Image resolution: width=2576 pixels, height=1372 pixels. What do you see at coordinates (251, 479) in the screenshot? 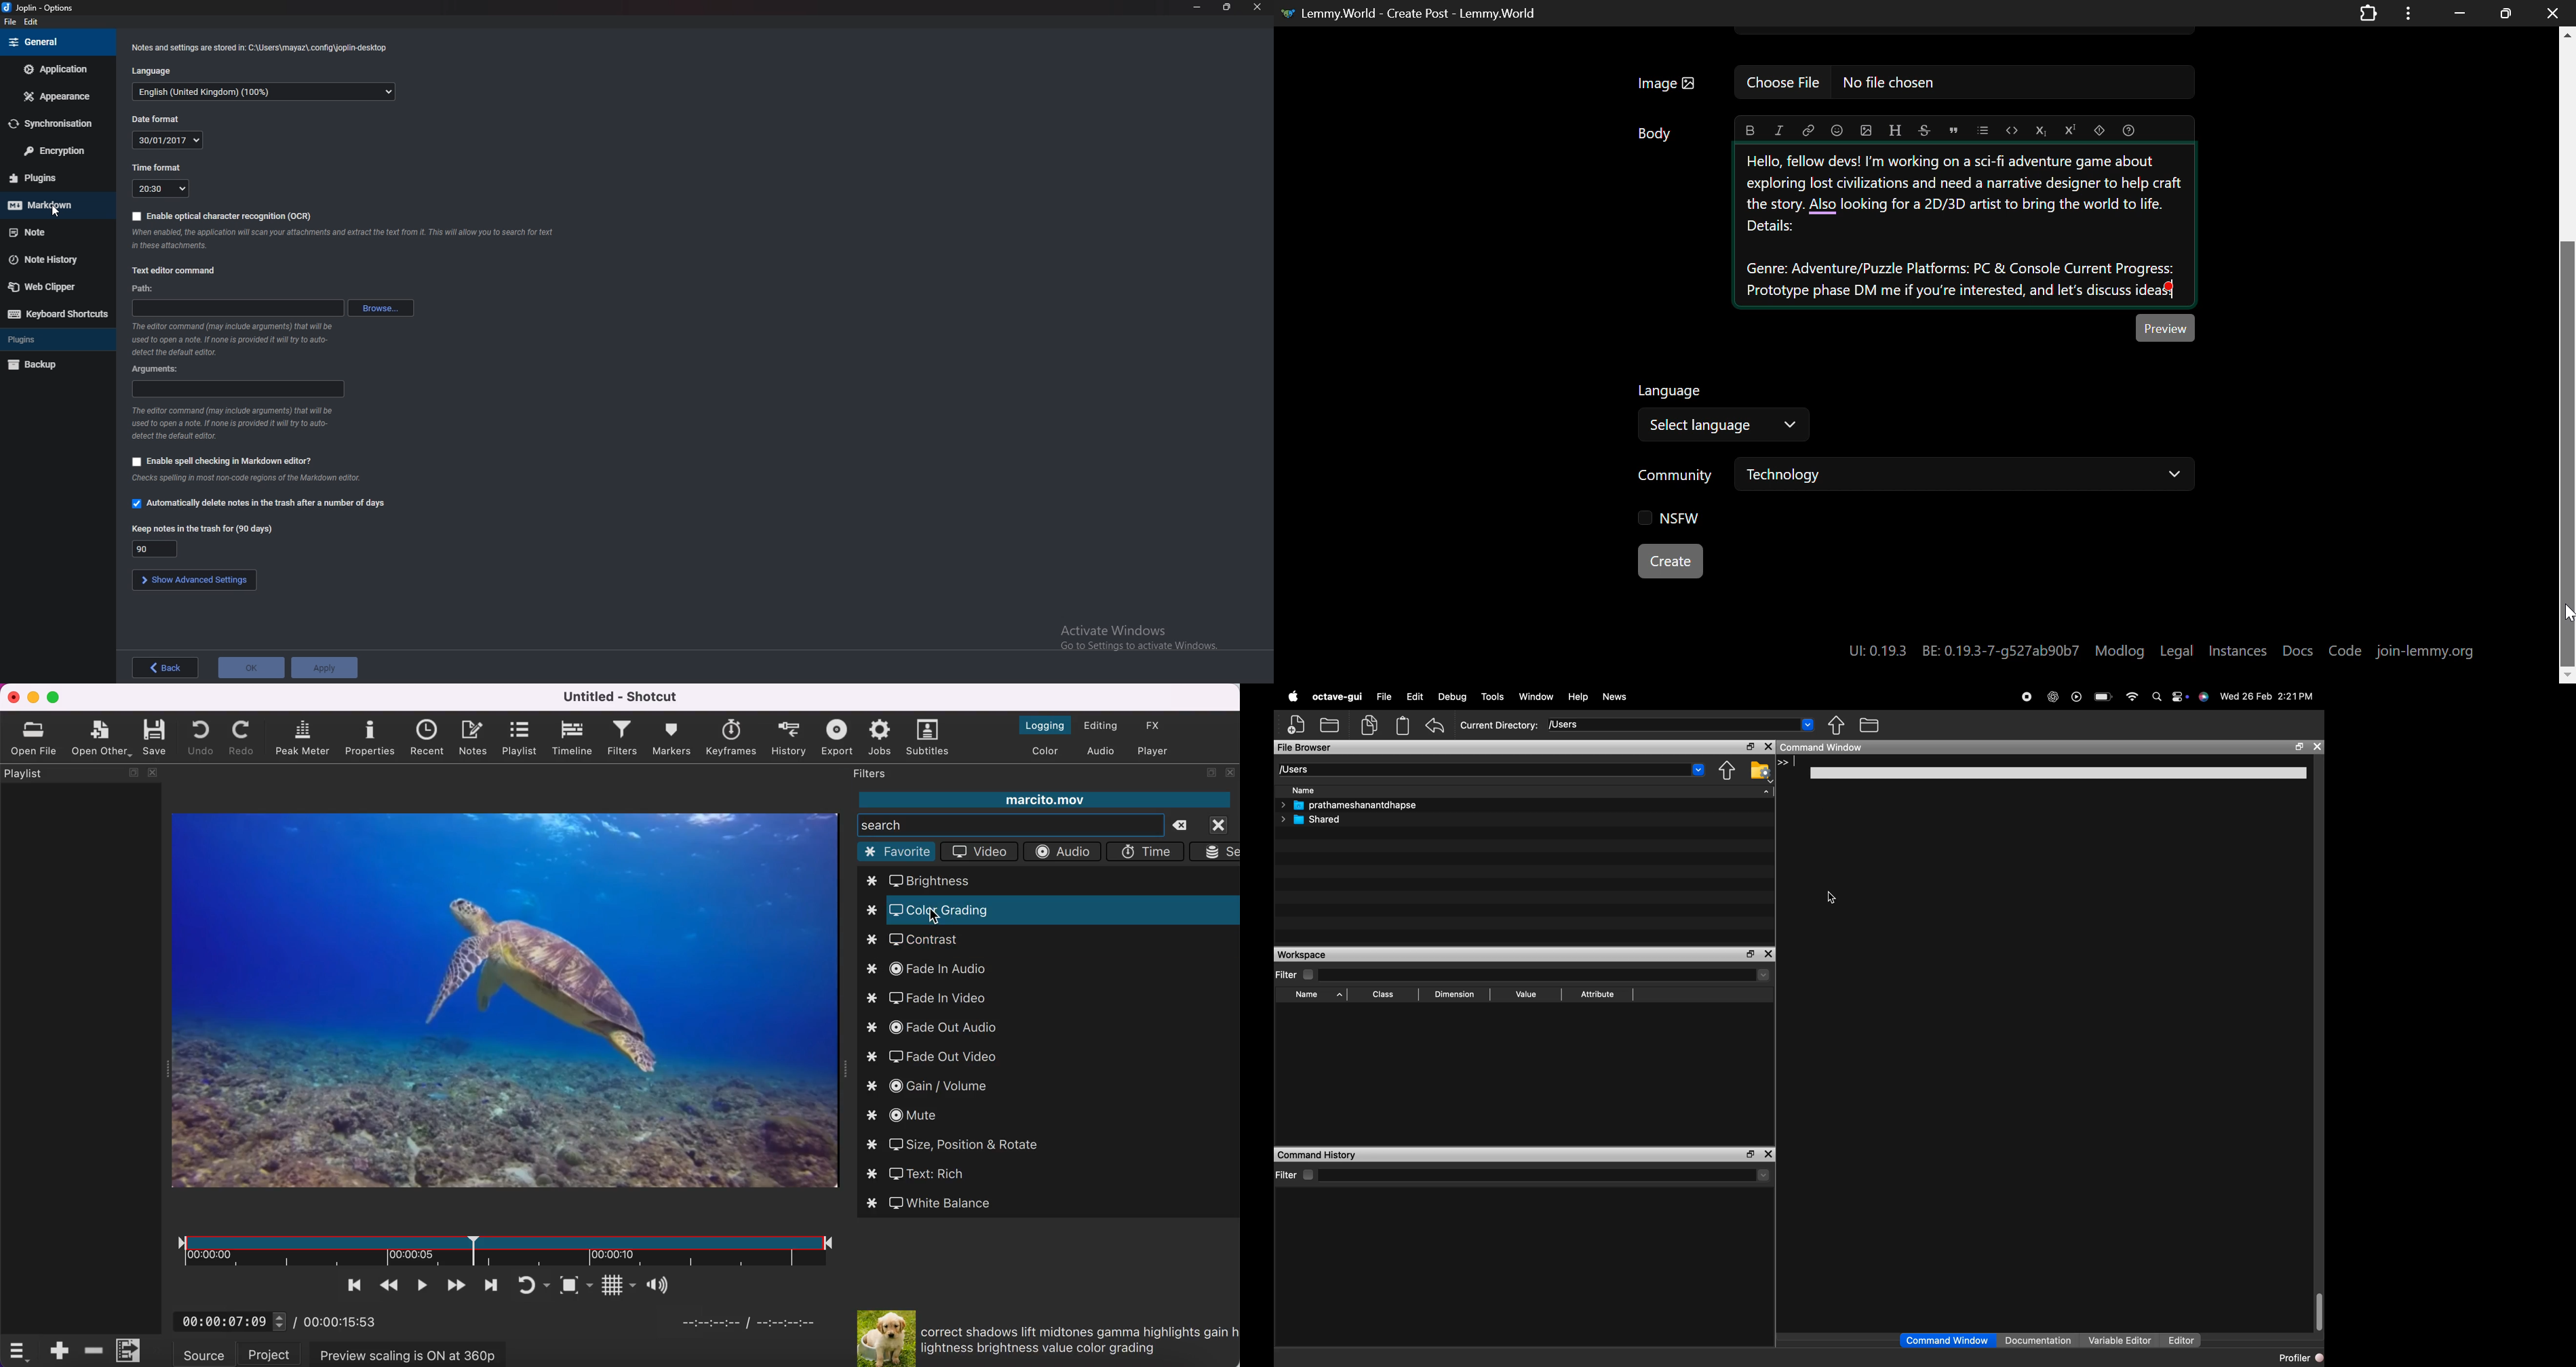
I see `info` at bounding box center [251, 479].